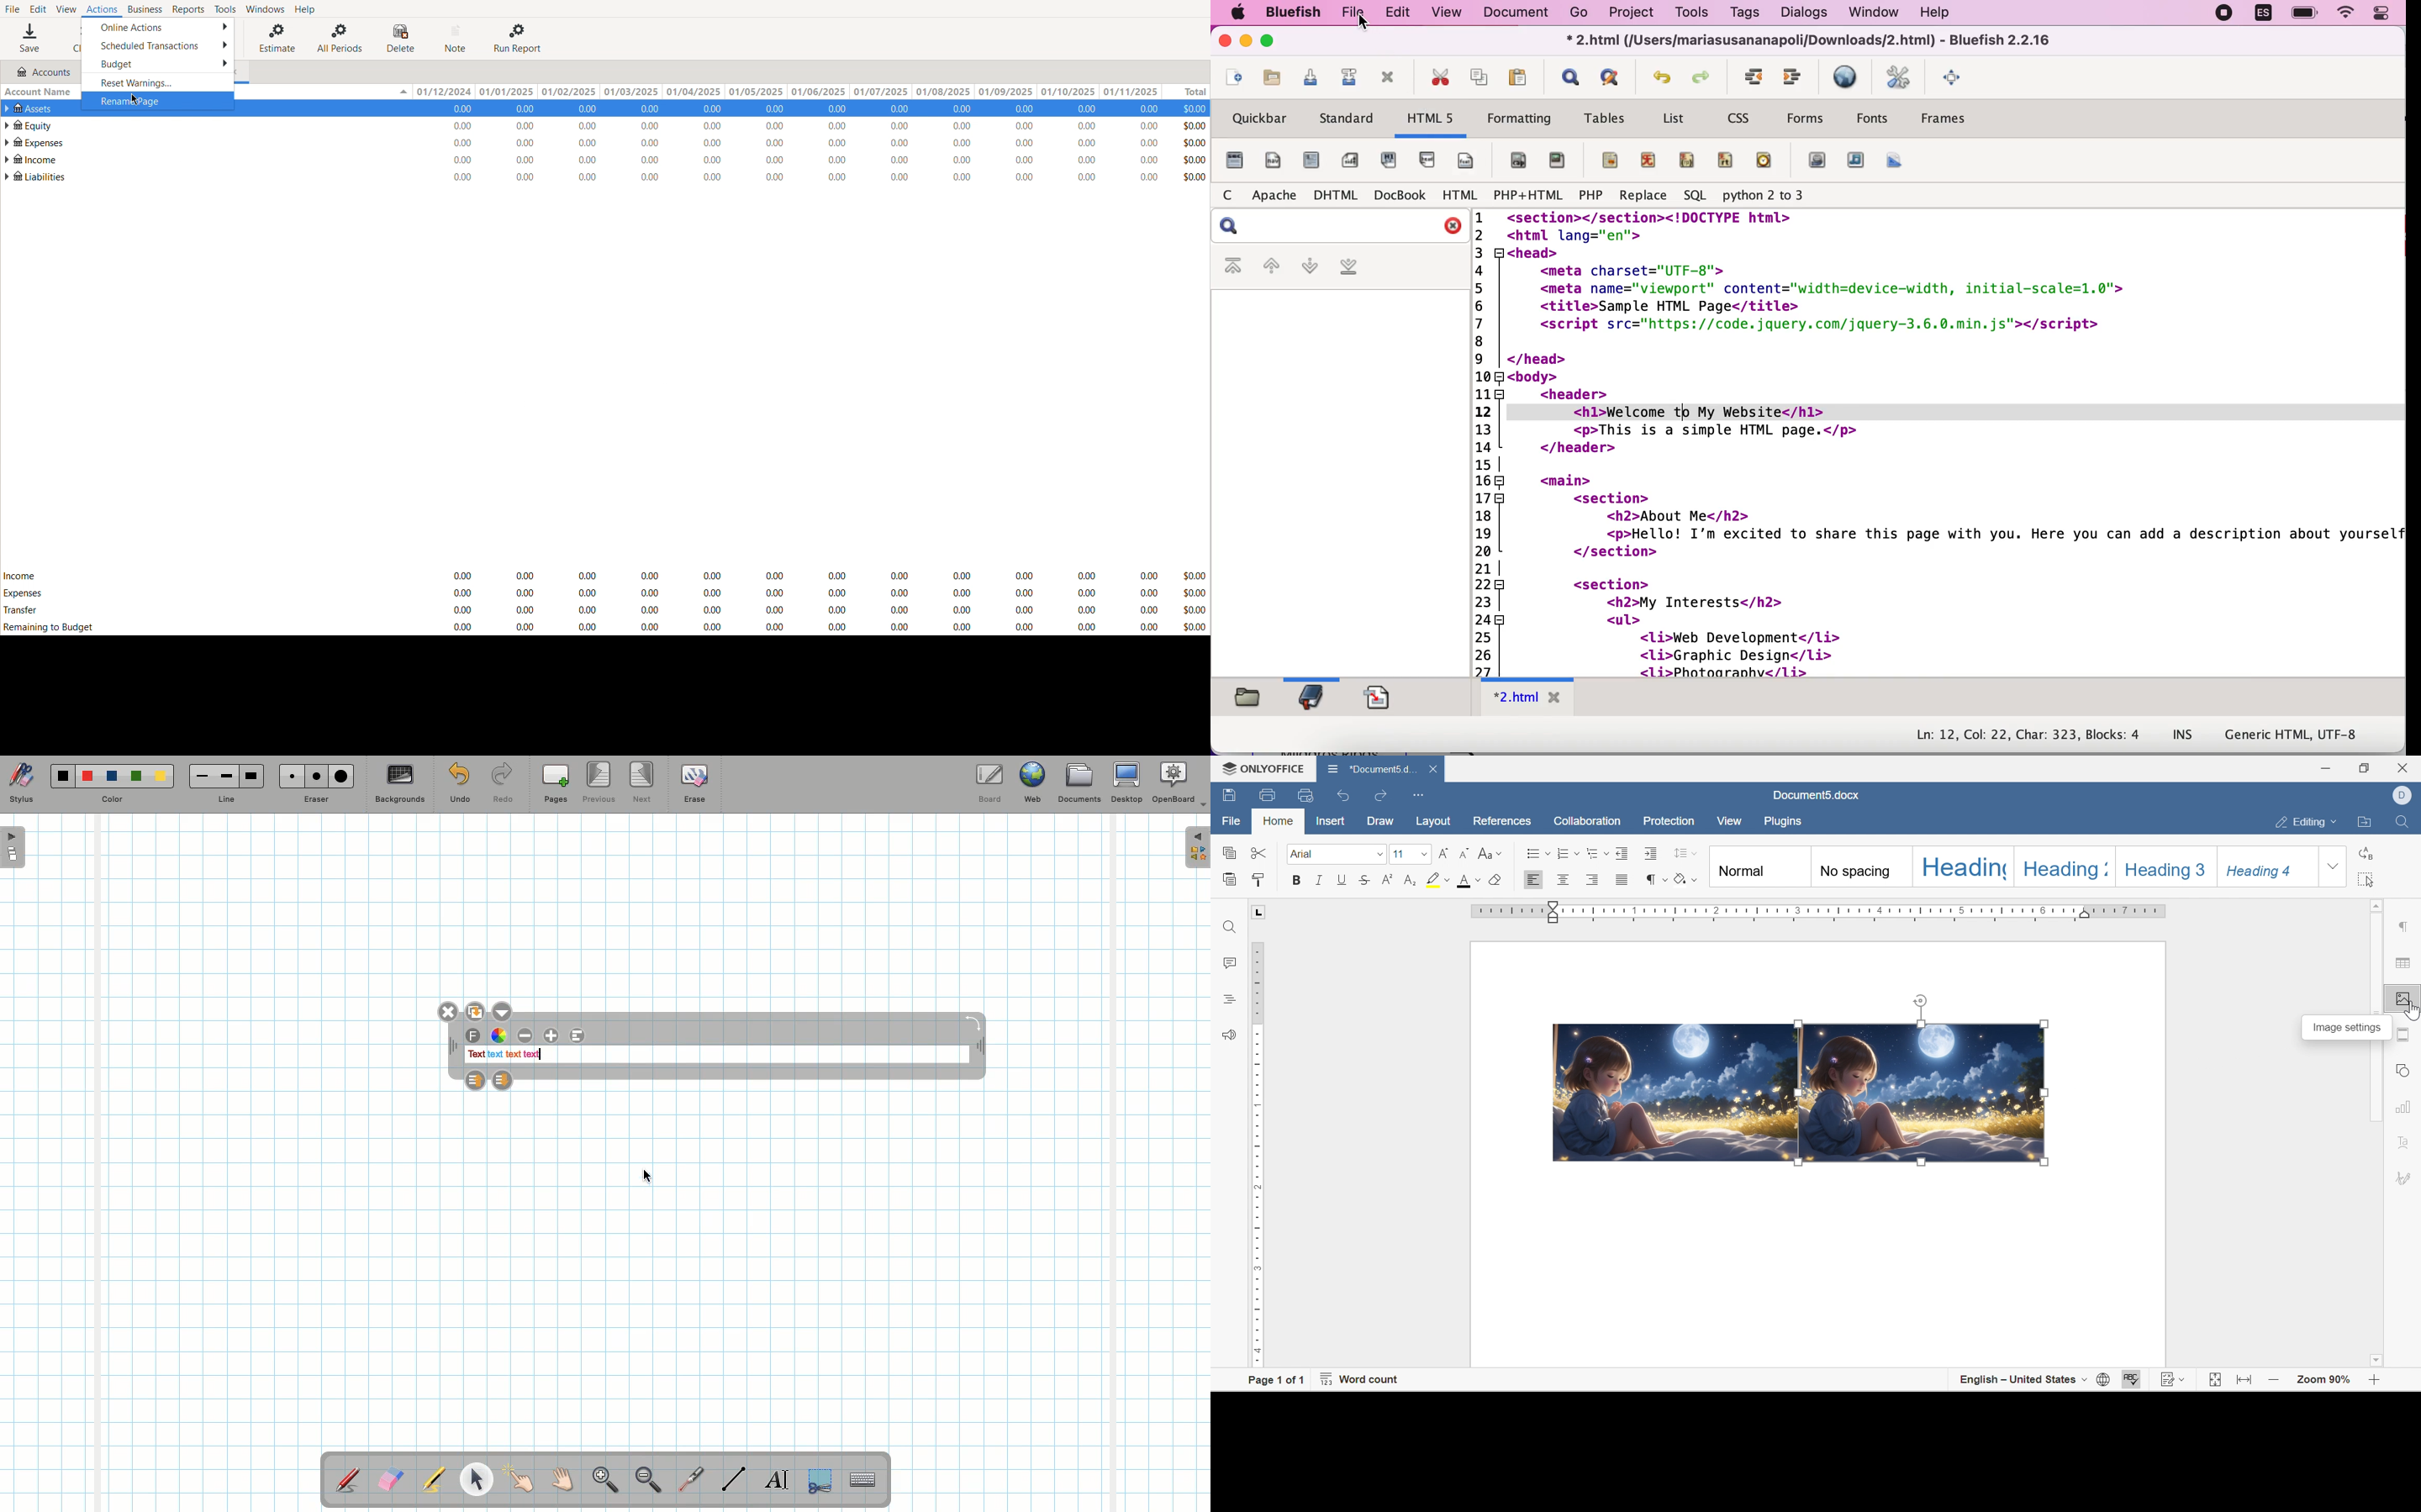 Image resolution: width=2436 pixels, height=1512 pixels. What do you see at coordinates (1240, 225) in the screenshot?
I see `search` at bounding box center [1240, 225].